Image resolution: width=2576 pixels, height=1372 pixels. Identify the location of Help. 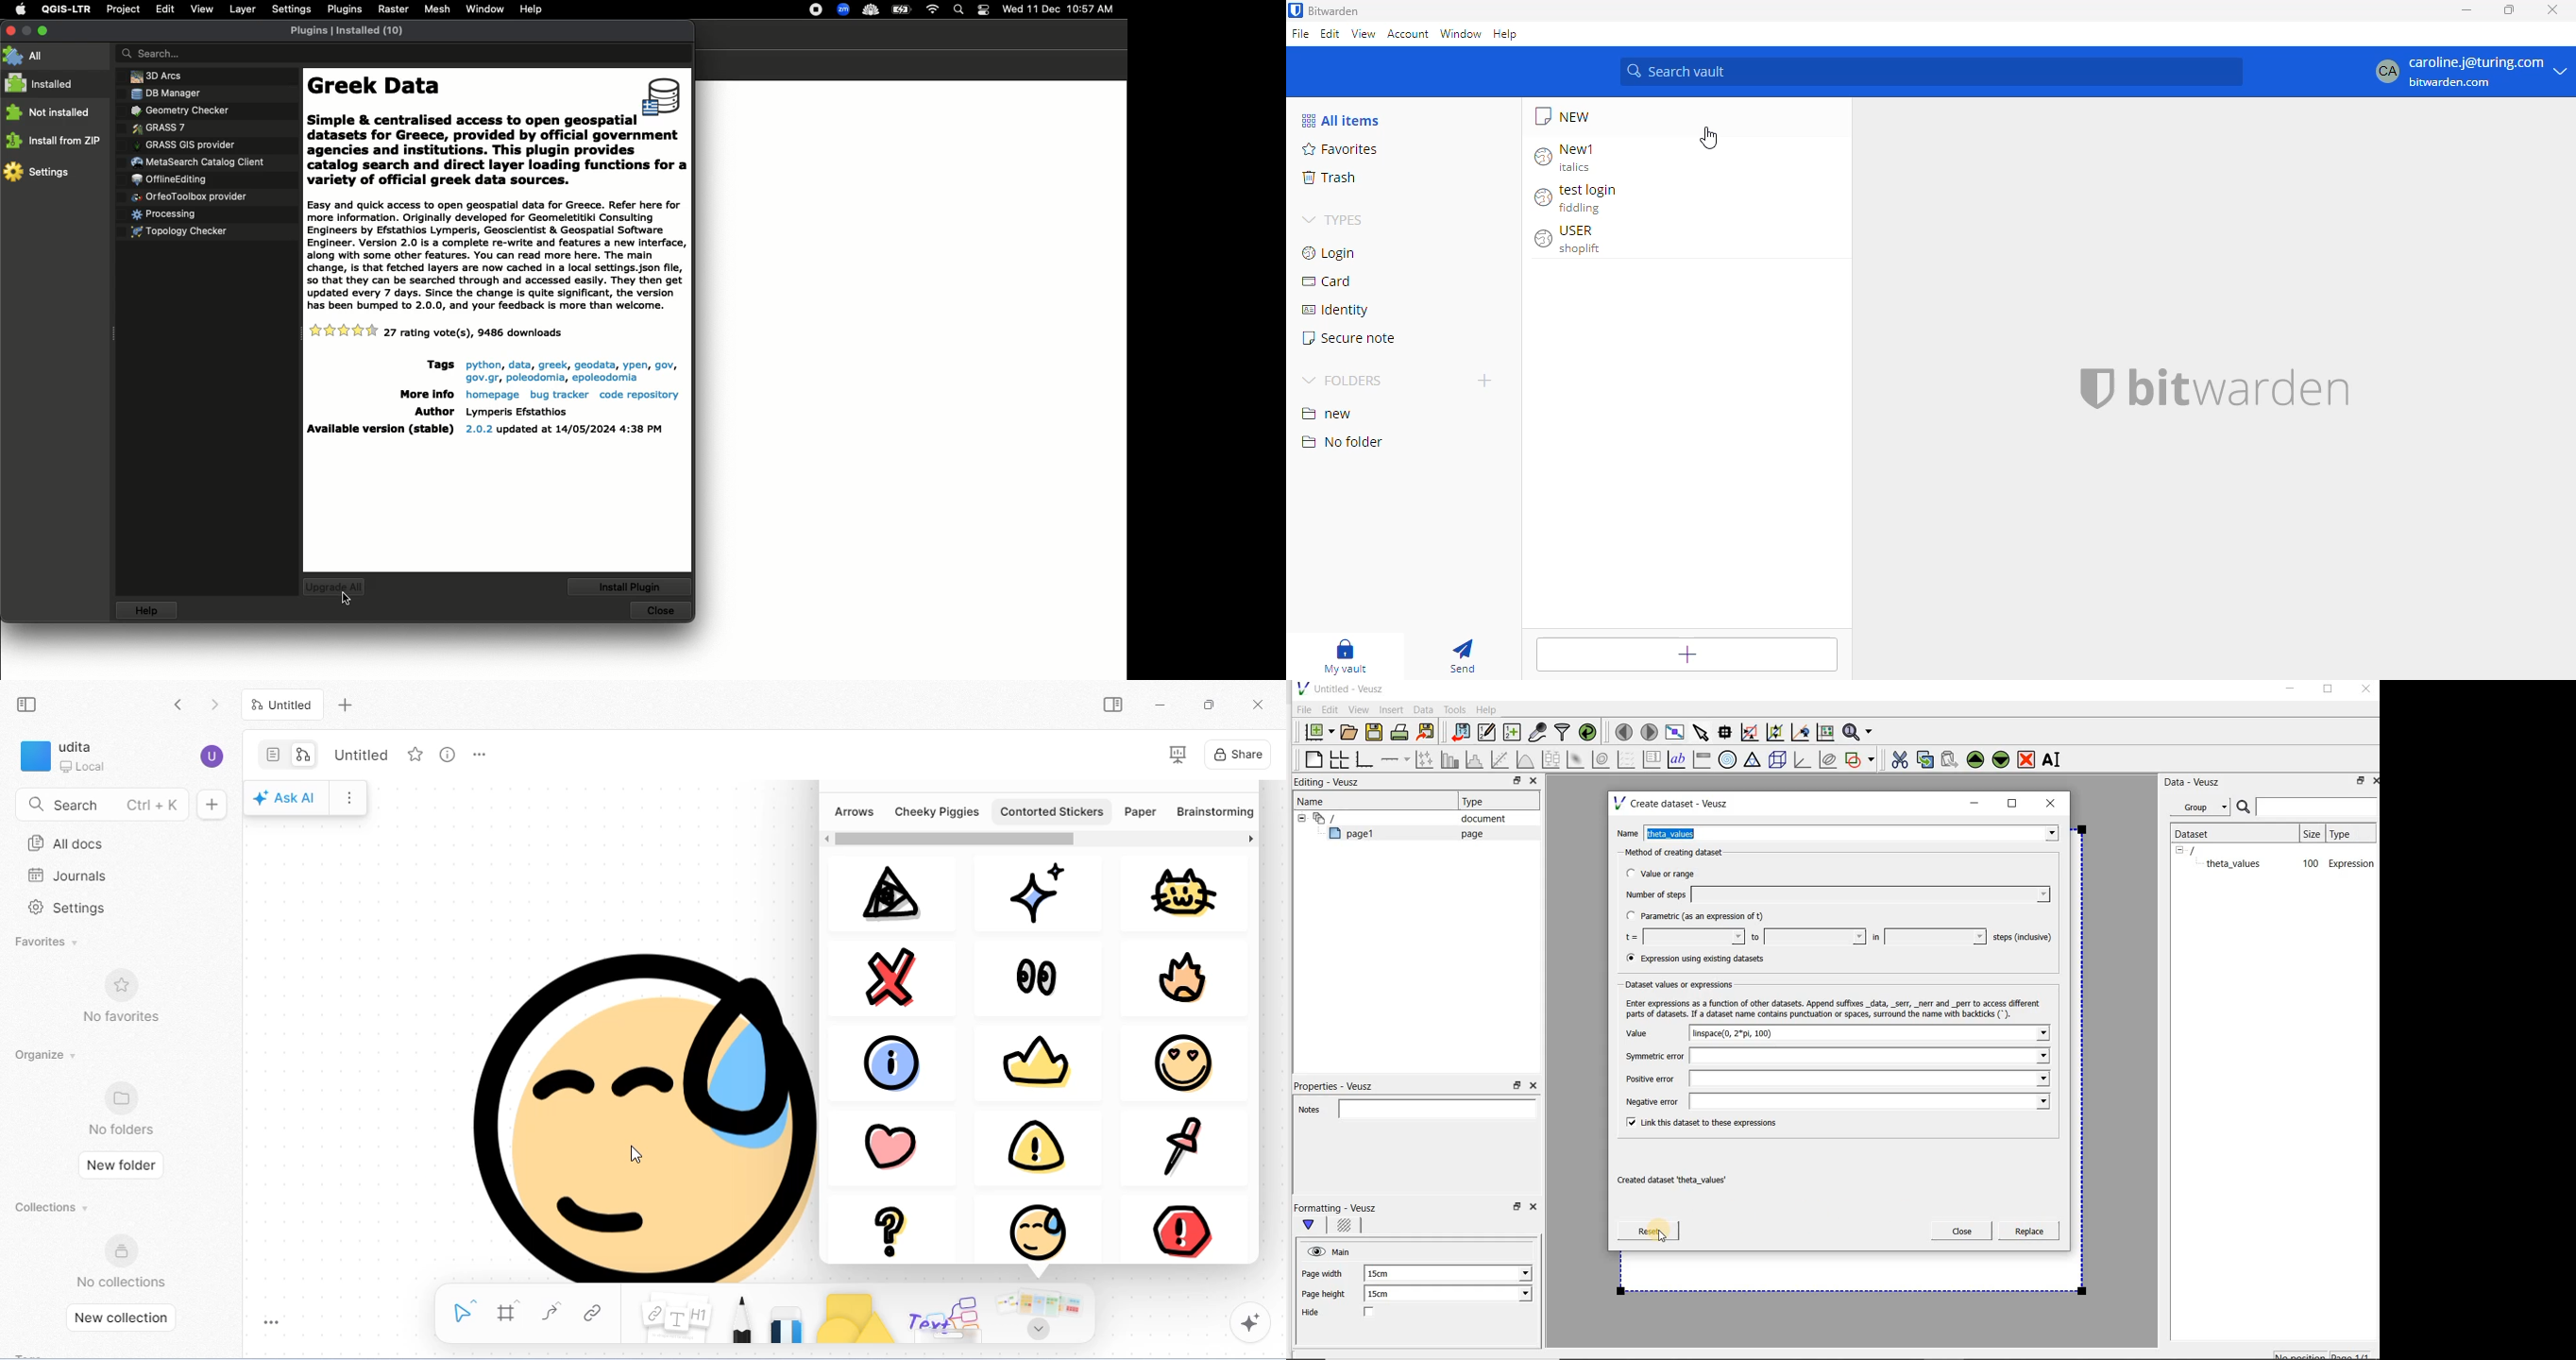
(149, 612).